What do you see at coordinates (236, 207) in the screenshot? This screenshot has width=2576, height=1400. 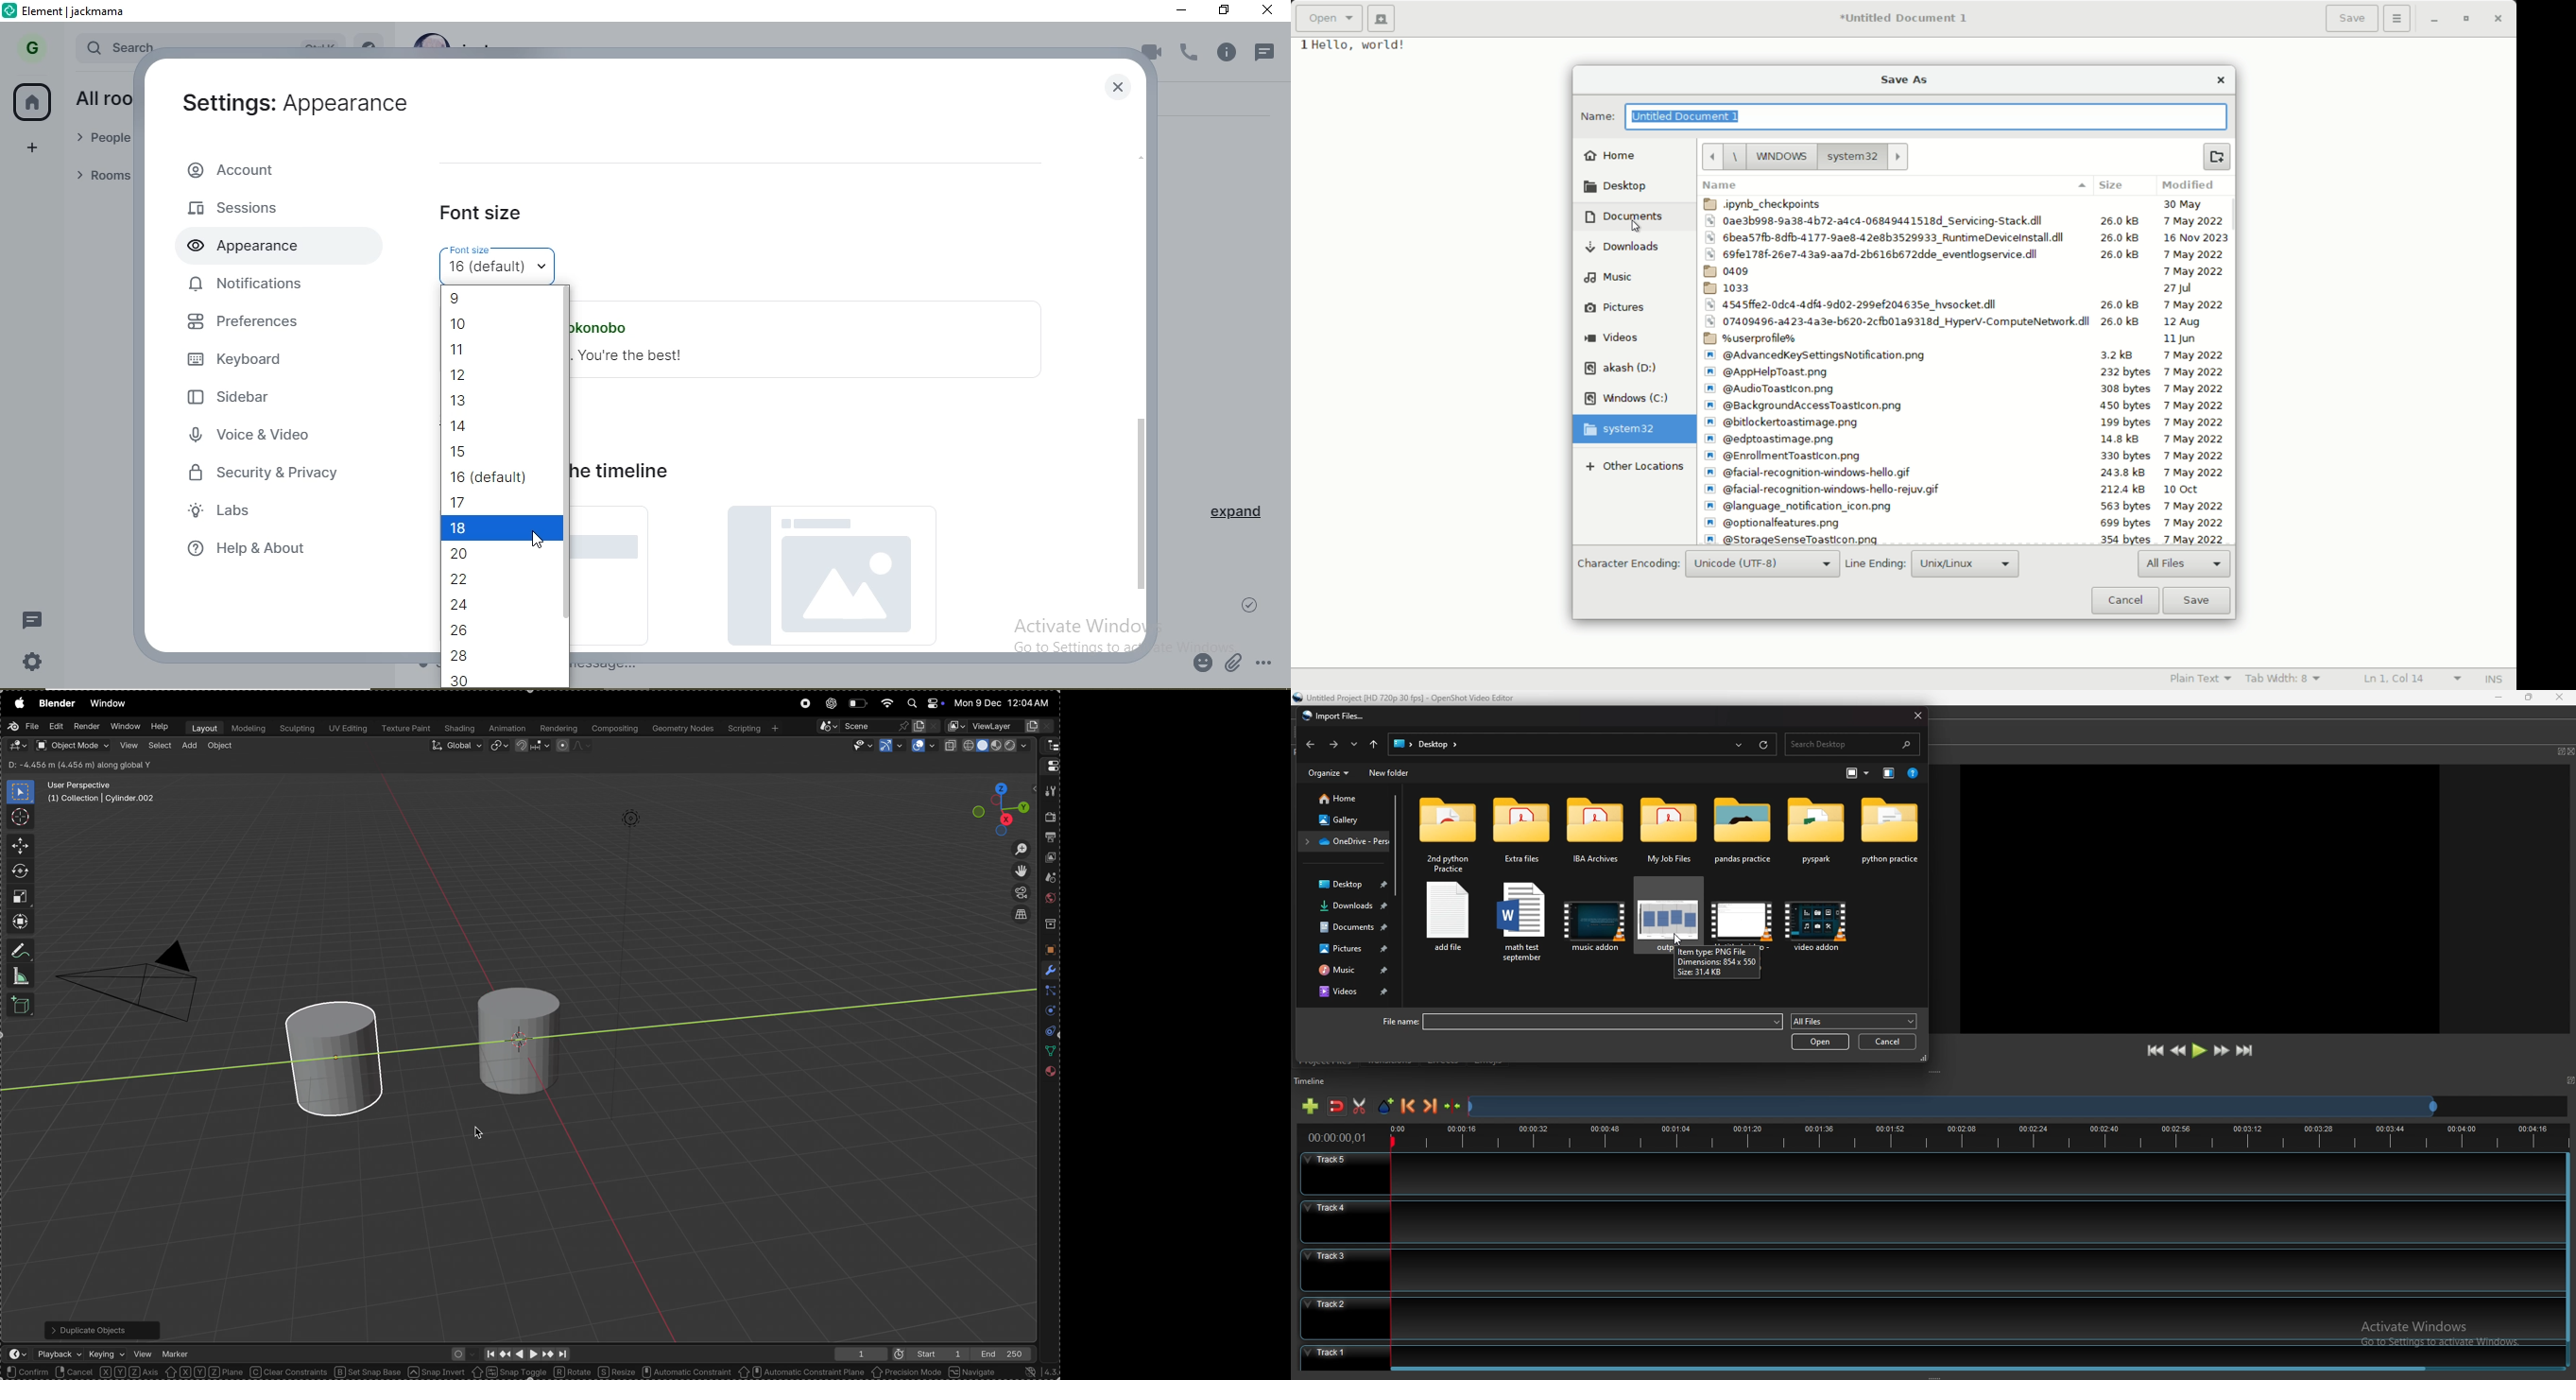 I see `sessions` at bounding box center [236, 207].